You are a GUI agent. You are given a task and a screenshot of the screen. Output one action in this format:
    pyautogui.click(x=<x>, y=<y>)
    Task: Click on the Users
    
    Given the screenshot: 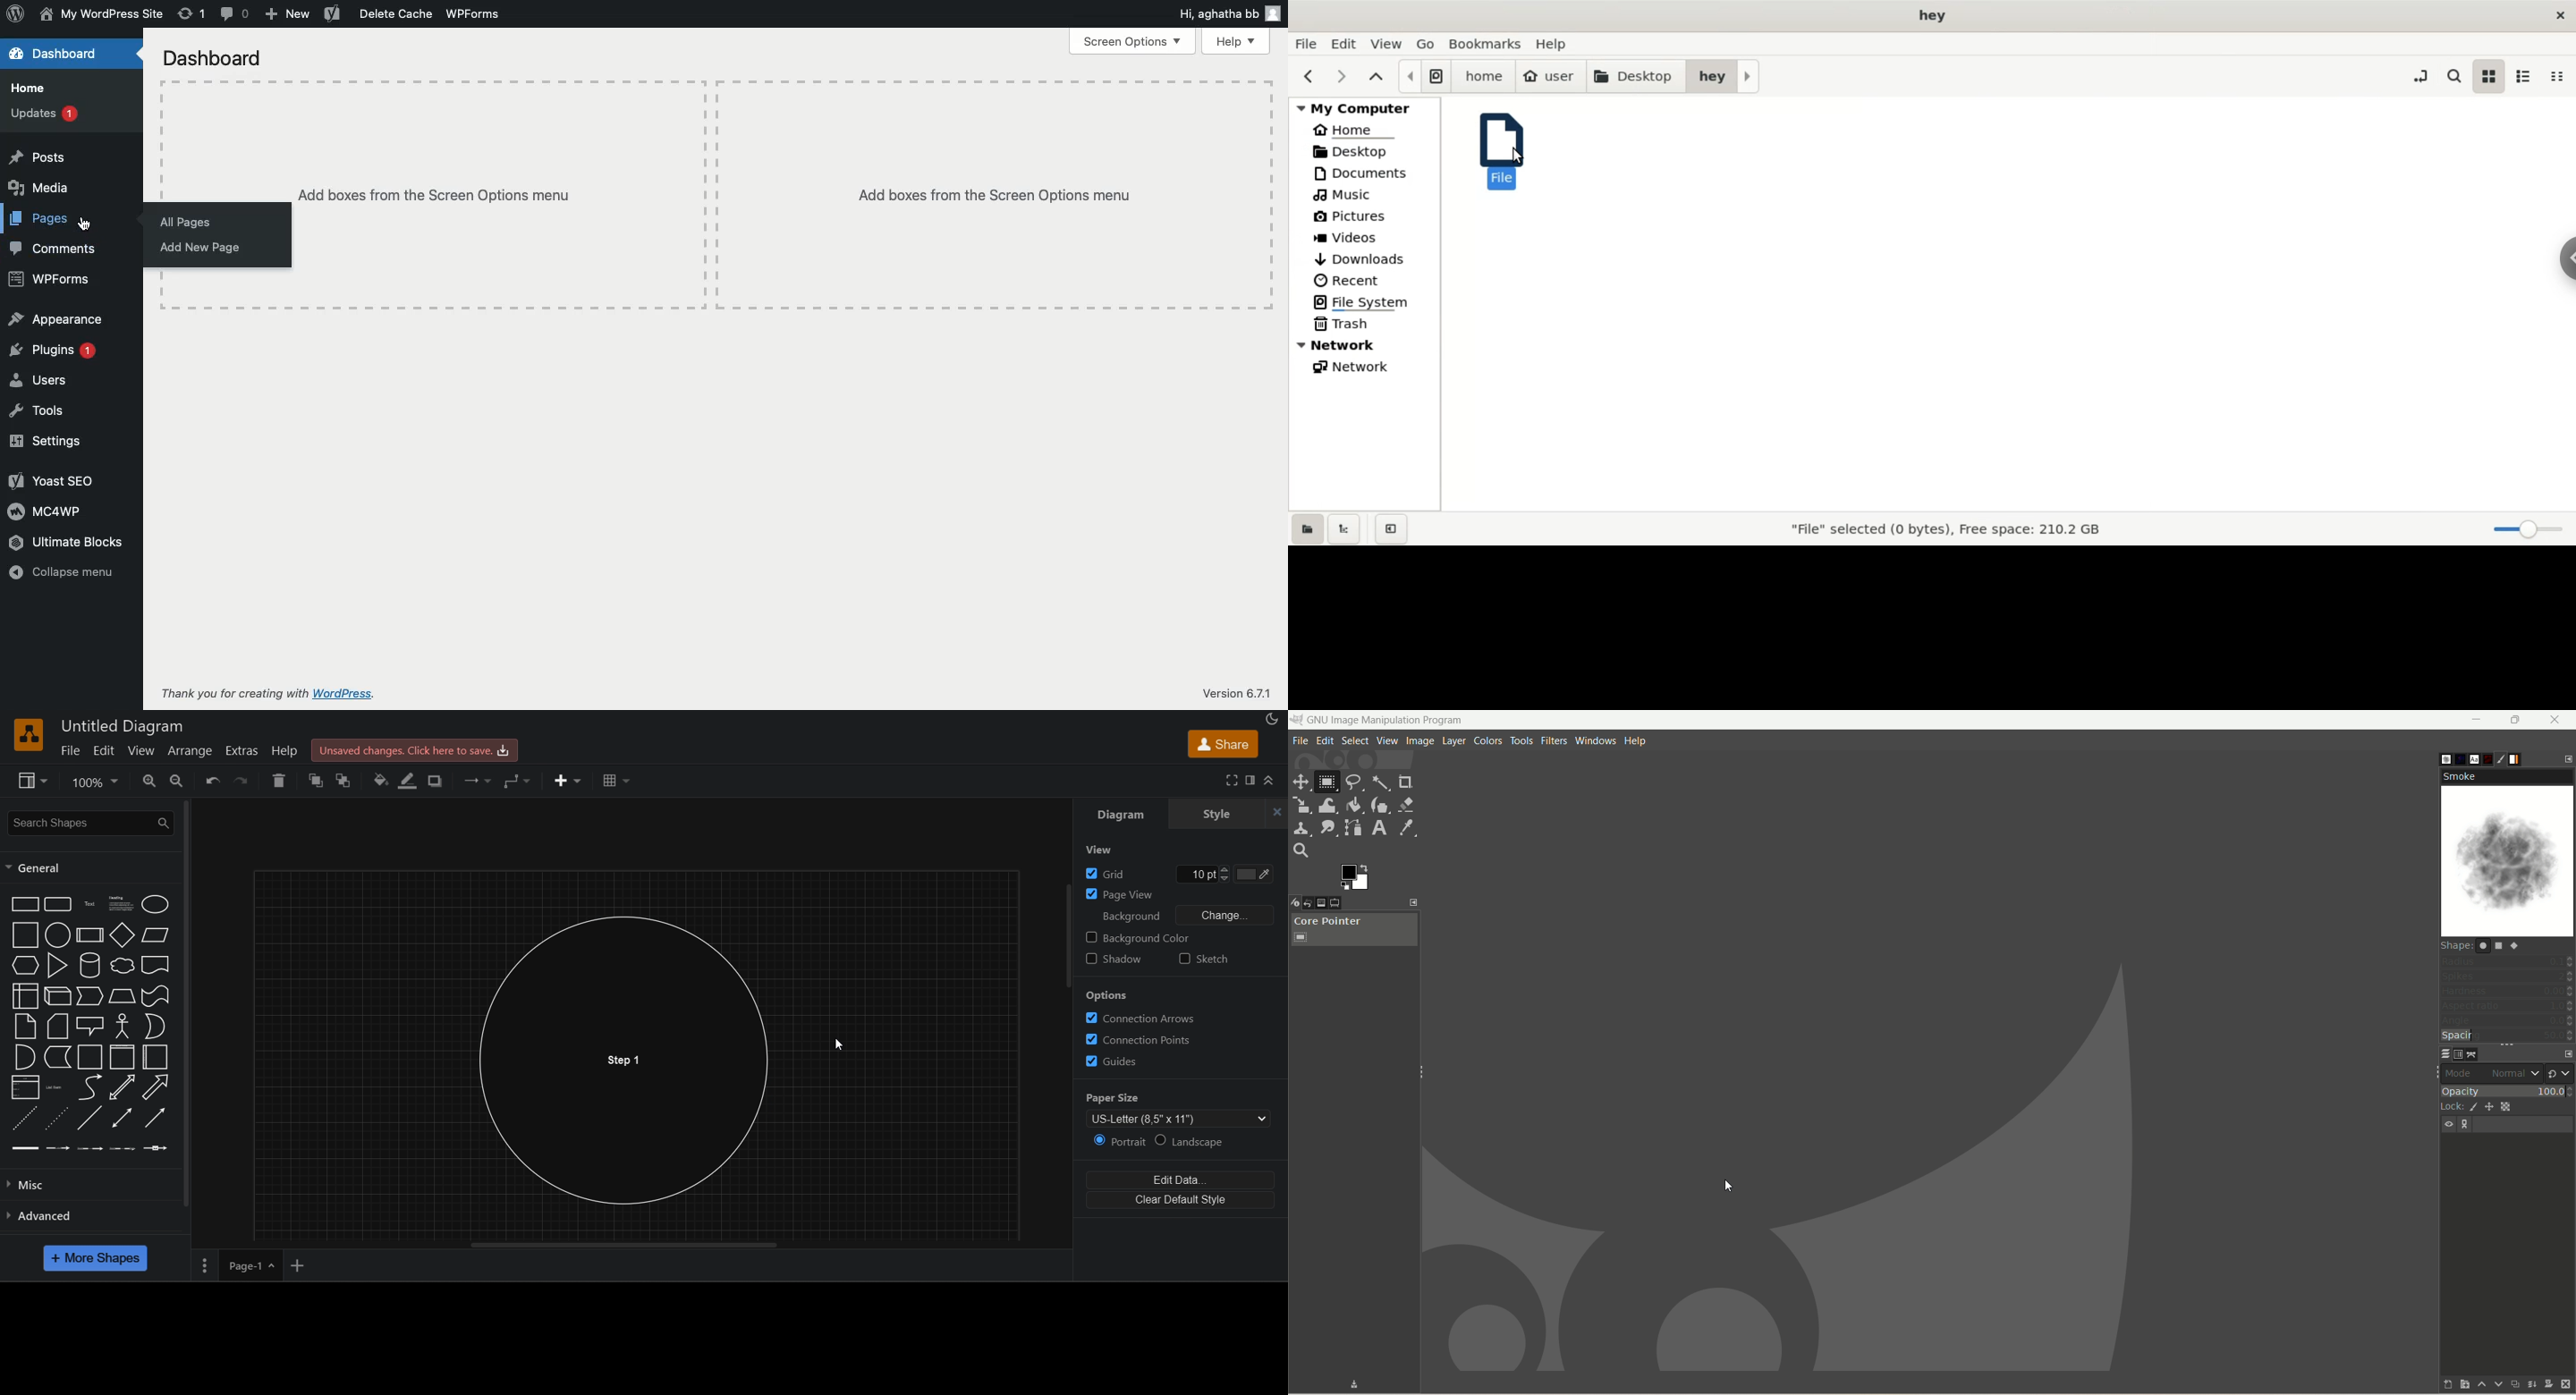 What is the action you would take?
    pyautogui.click(x=37, y=380)
    